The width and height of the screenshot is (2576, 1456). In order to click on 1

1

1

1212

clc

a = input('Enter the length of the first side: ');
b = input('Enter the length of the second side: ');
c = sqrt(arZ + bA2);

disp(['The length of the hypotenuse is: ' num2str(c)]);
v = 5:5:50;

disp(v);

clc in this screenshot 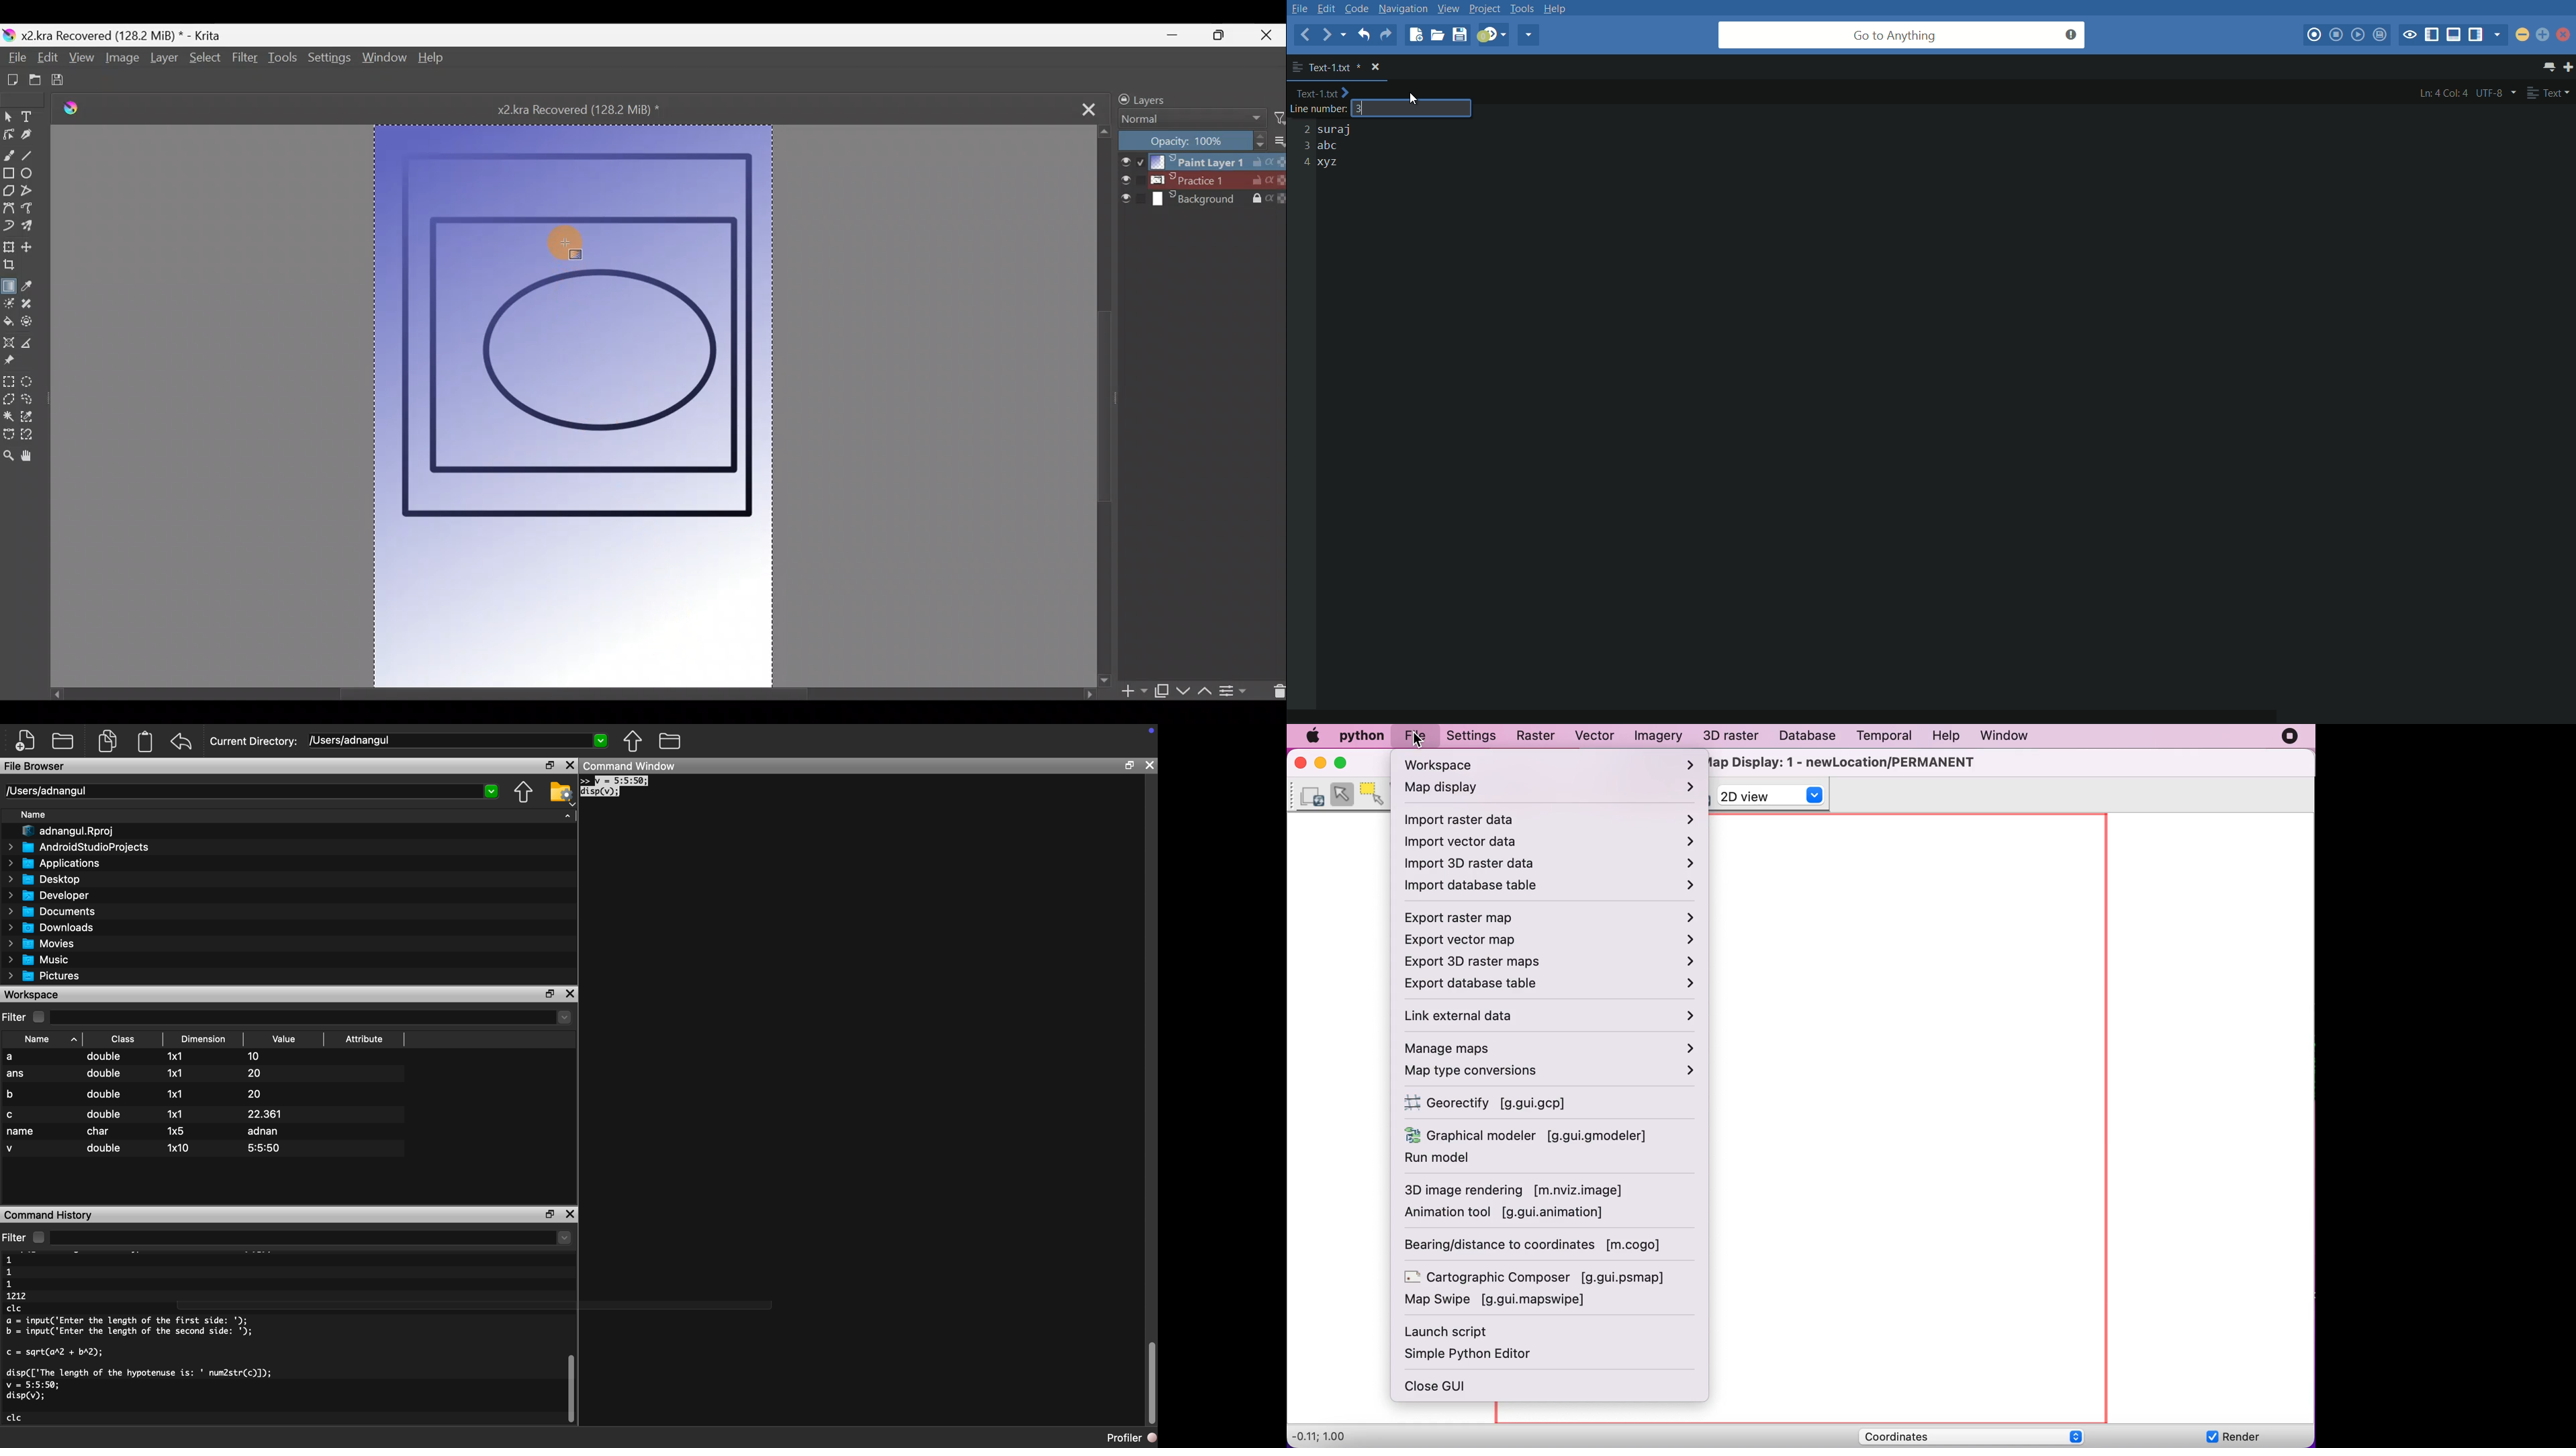, I will do `click(140, 1340)`.